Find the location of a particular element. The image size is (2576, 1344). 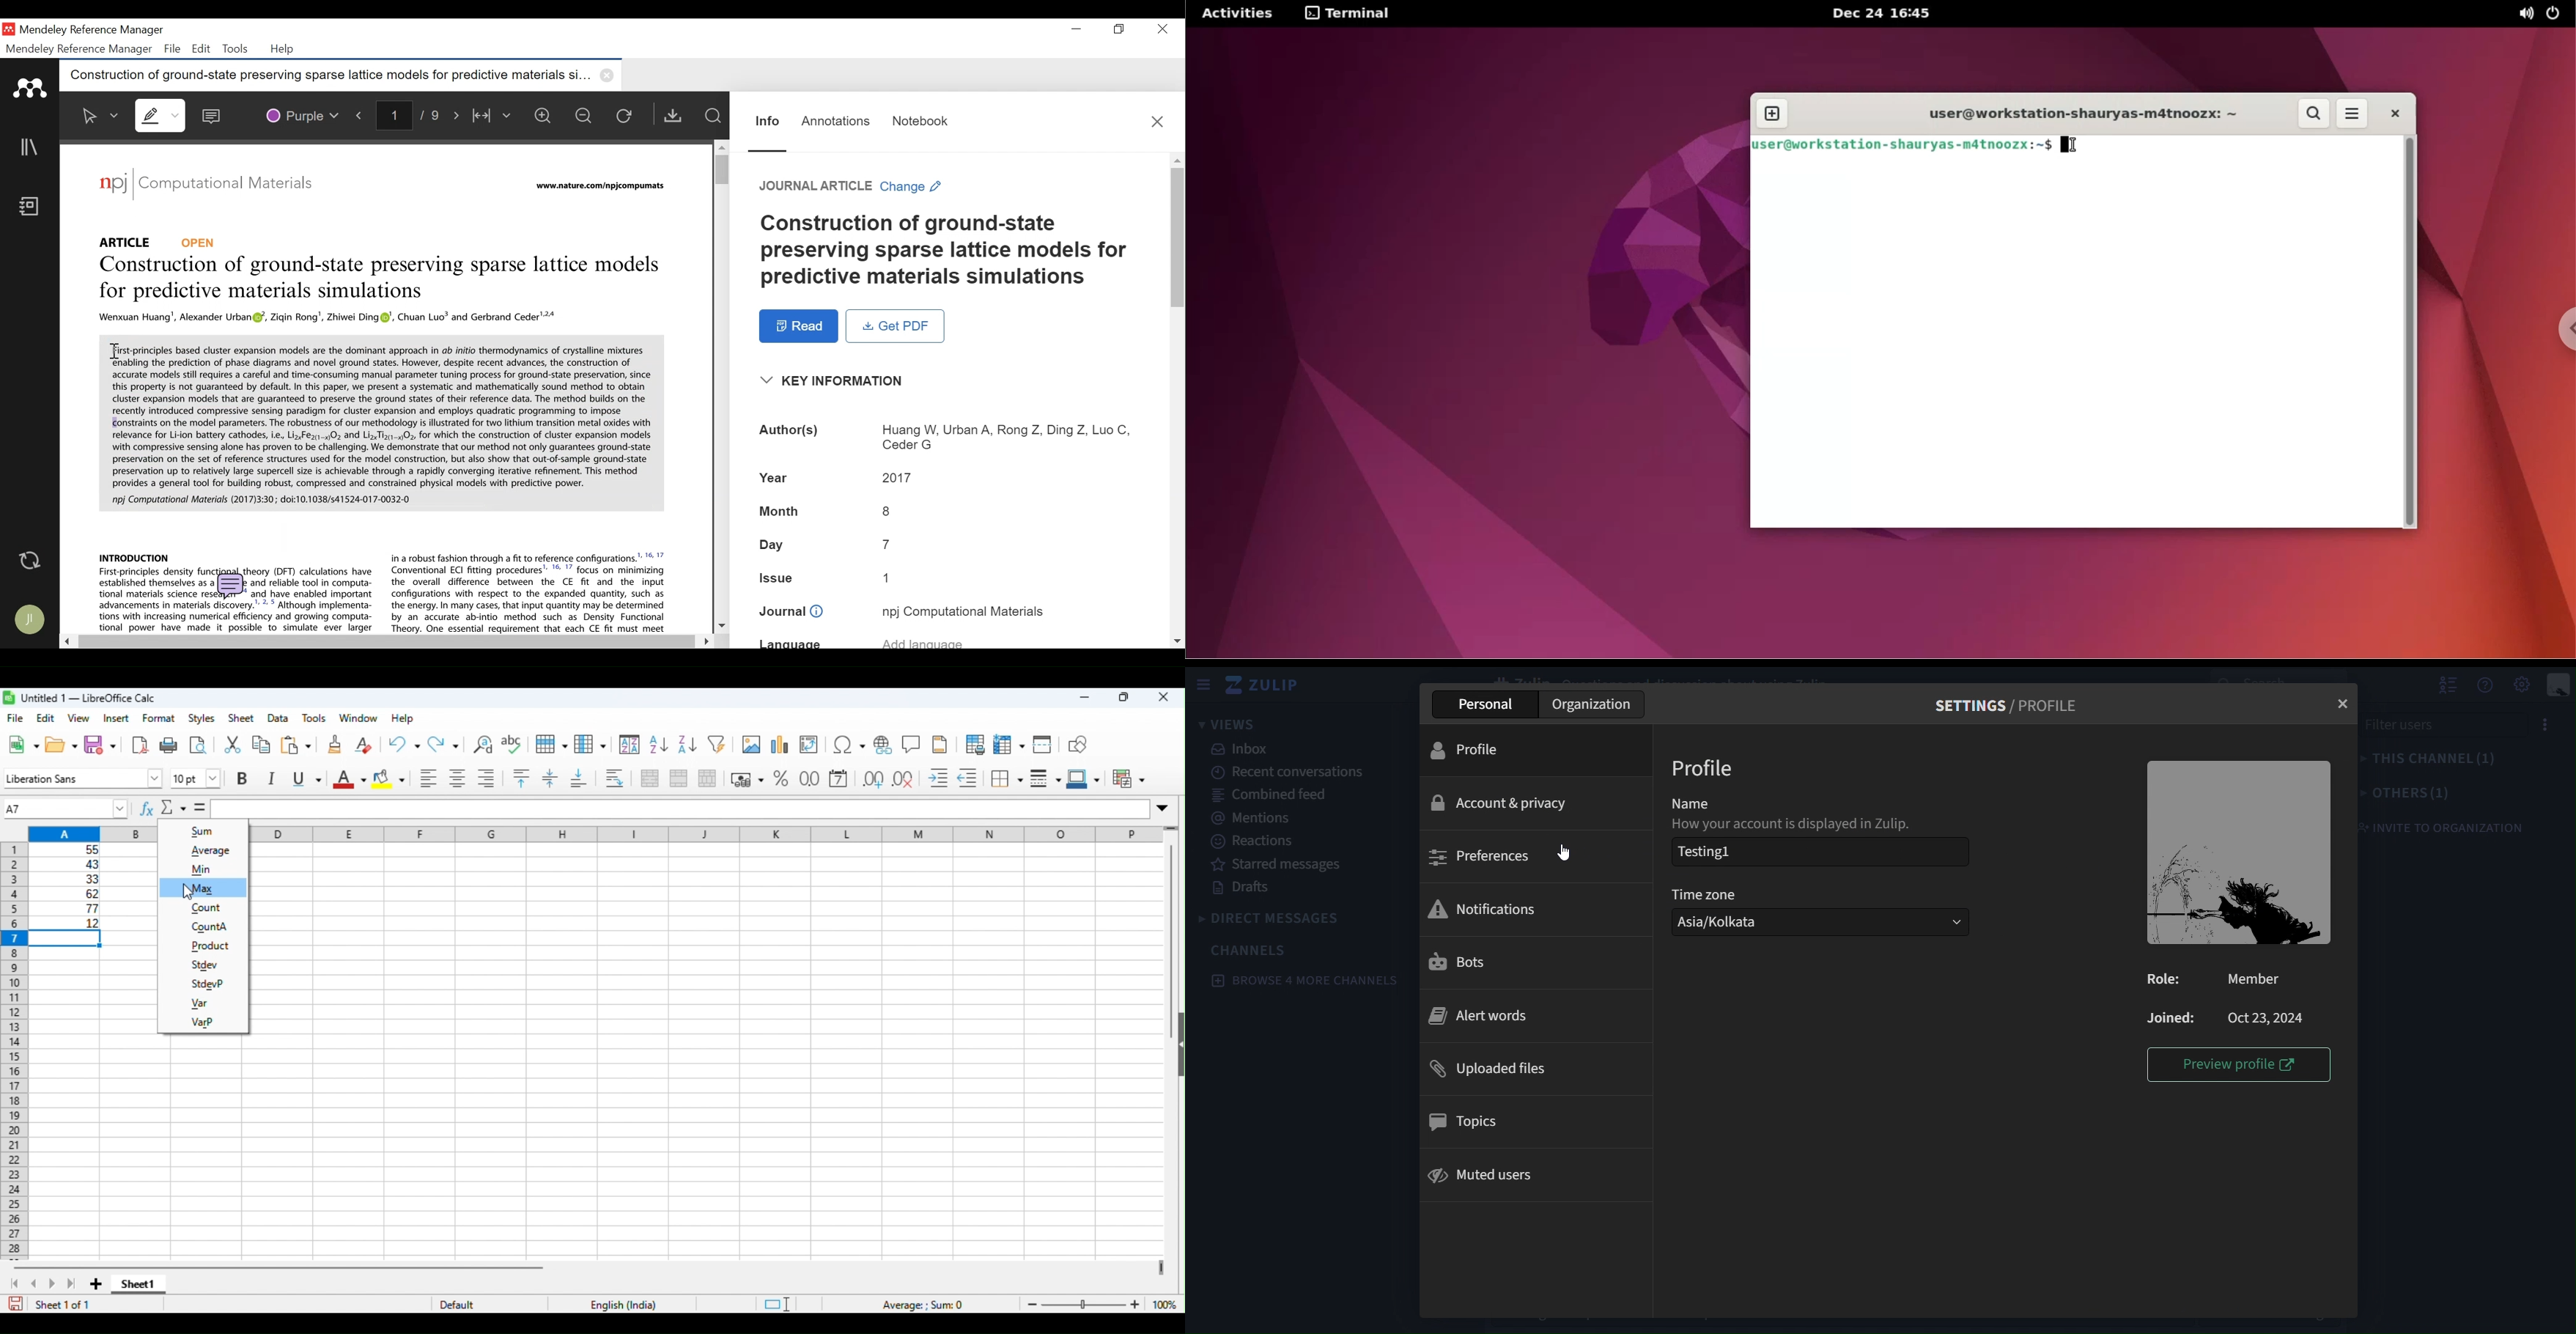

paste is located at coordinates (295, 745).